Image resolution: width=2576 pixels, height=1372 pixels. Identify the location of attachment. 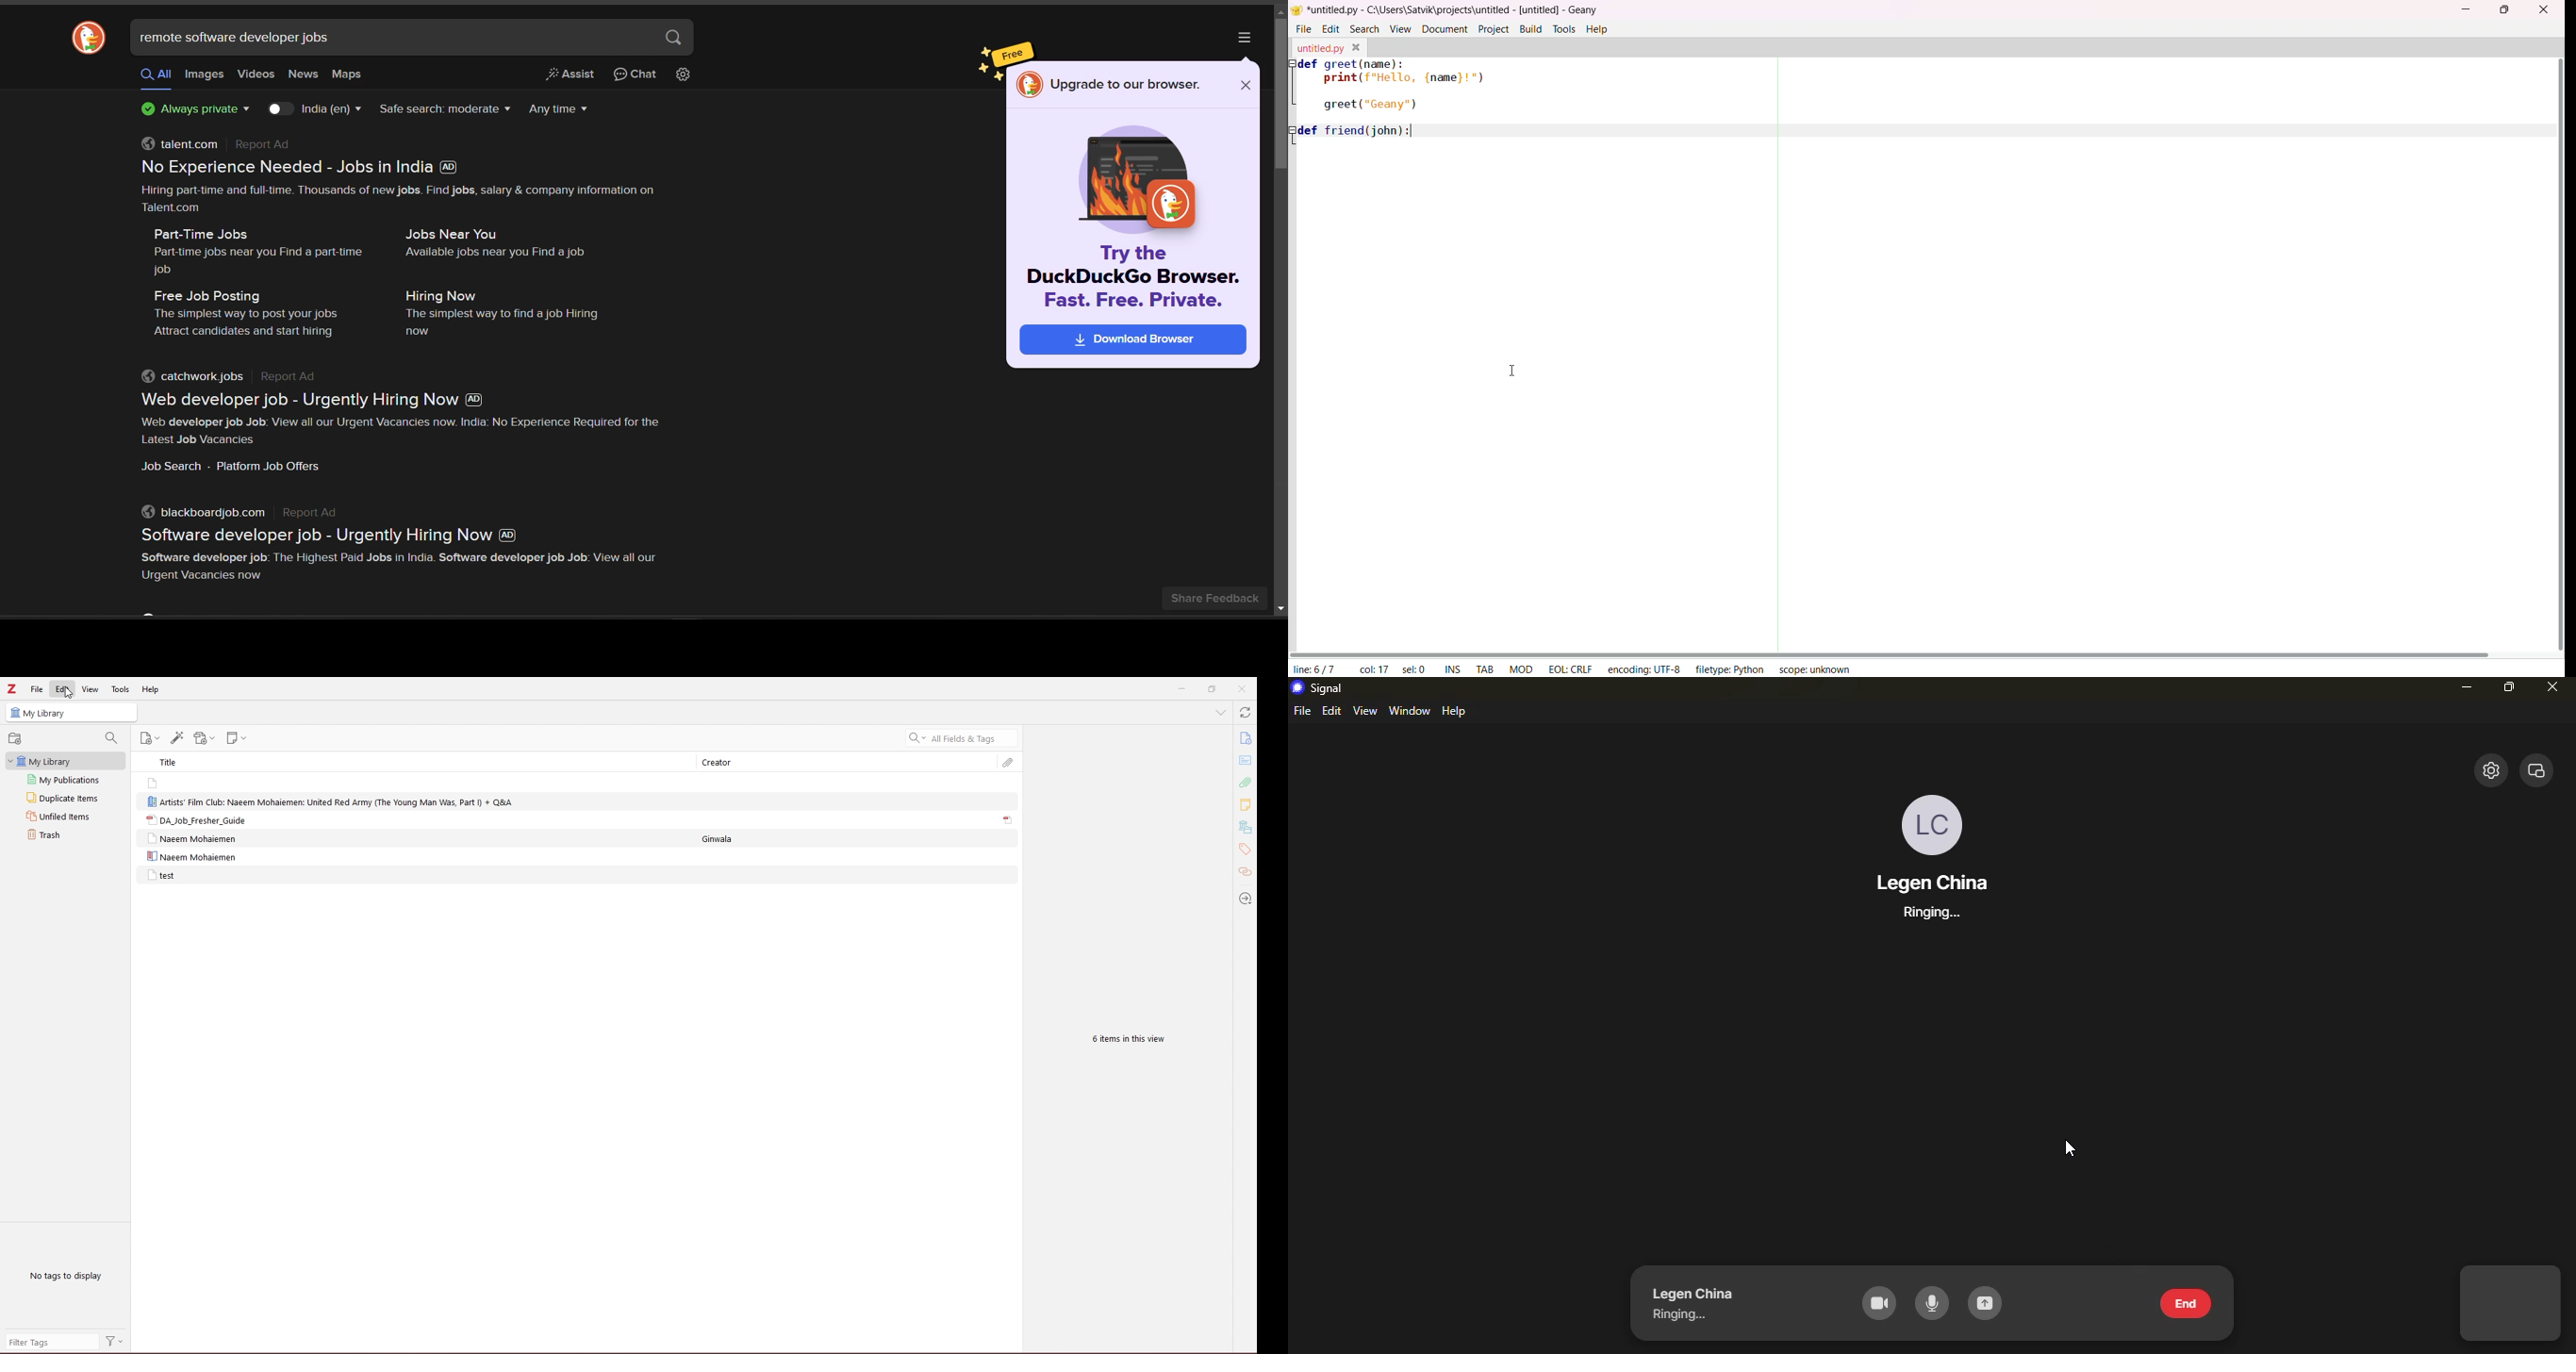
(1008, 820).